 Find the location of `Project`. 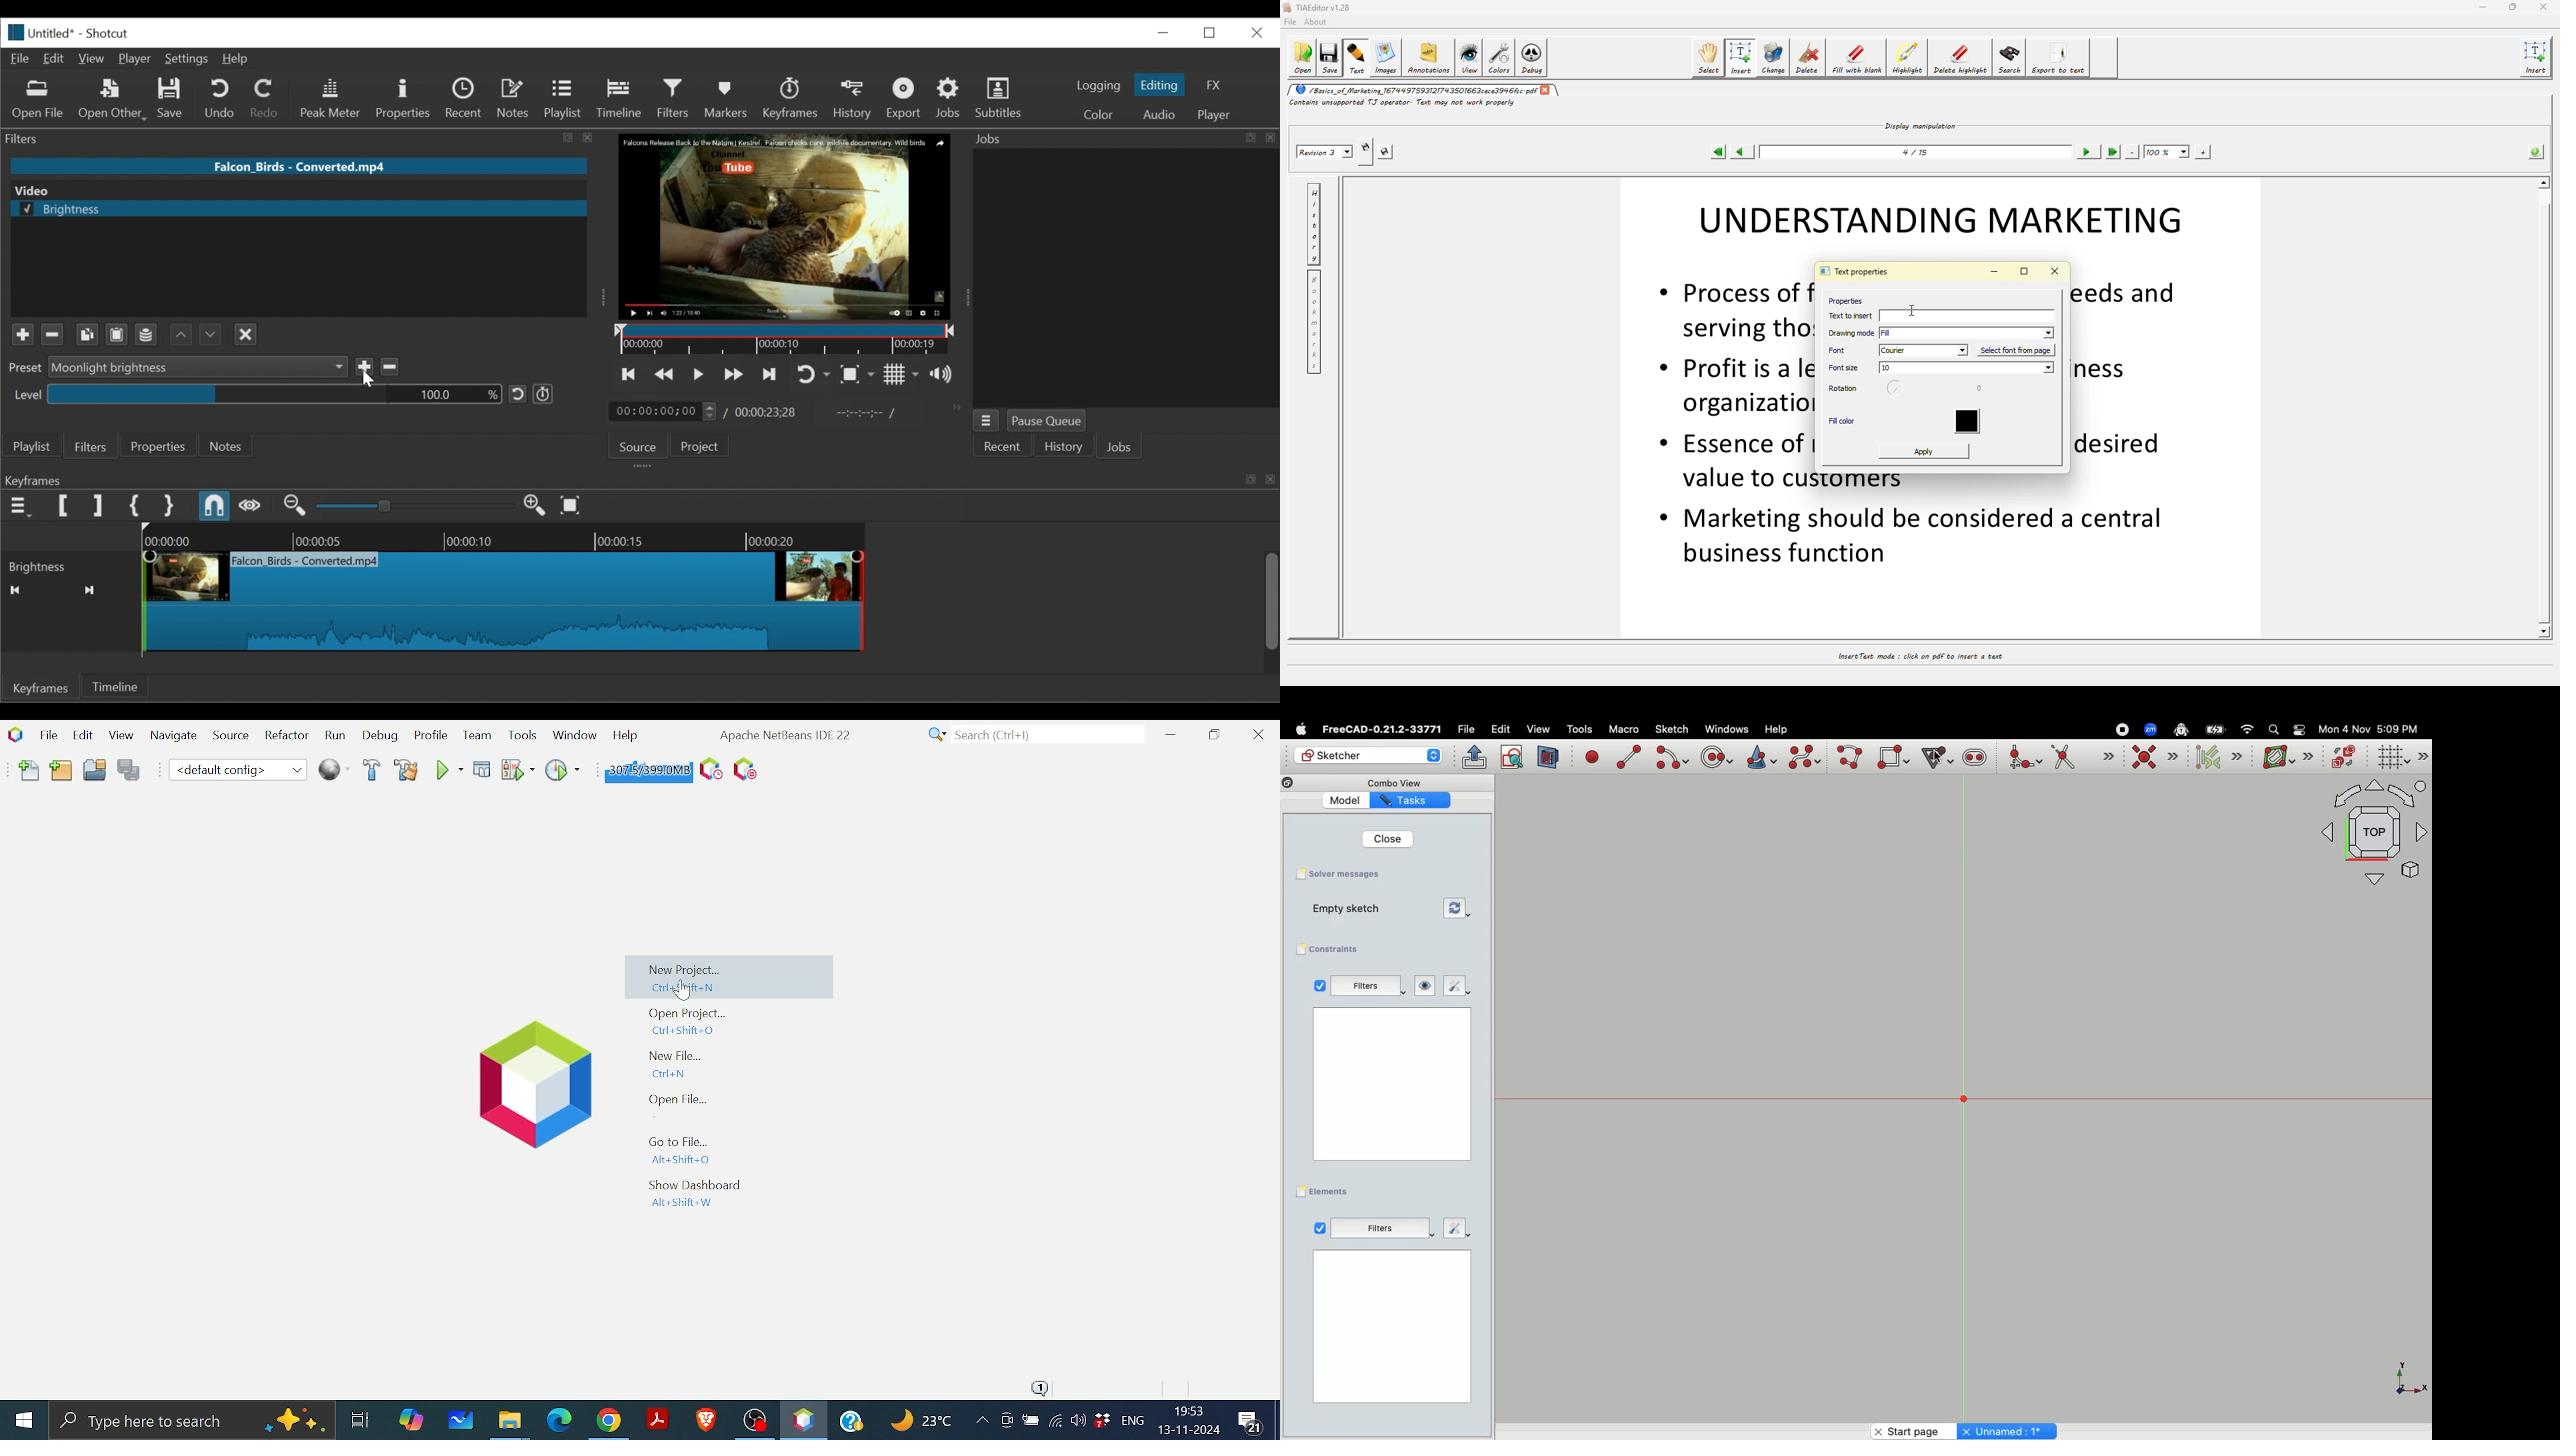

Project is located at coordinates (699, 445).